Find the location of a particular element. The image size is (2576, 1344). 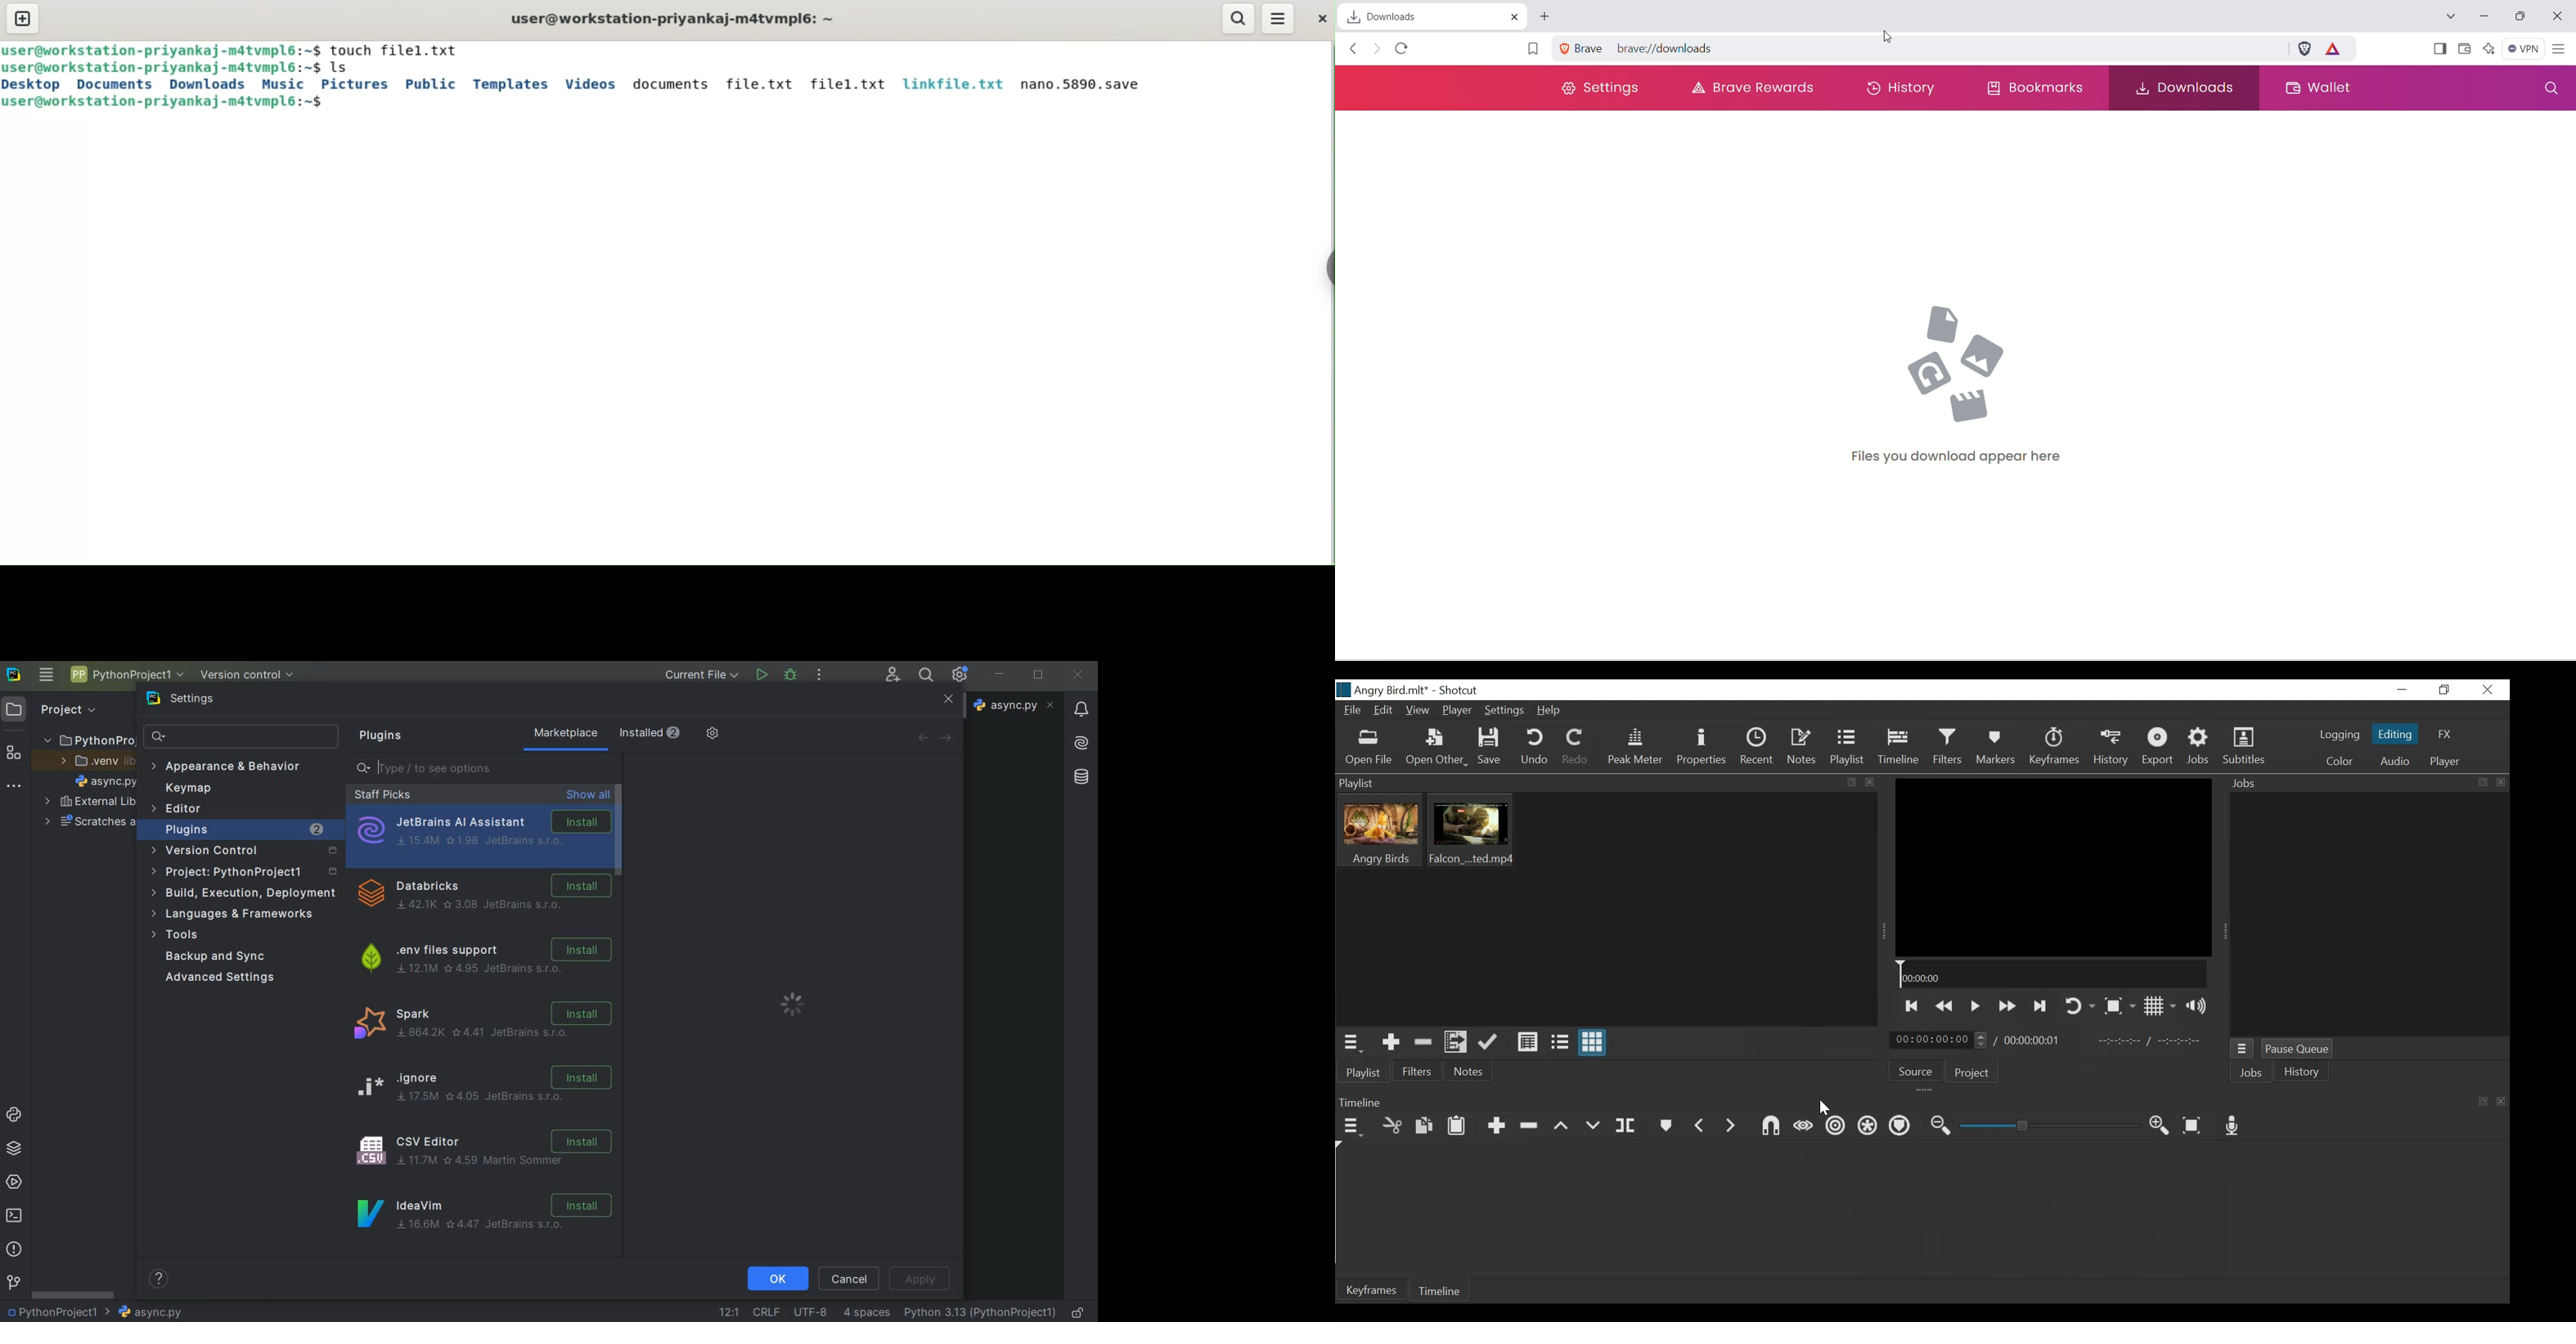

Next Marker is located at coordinates (1733, 1126).